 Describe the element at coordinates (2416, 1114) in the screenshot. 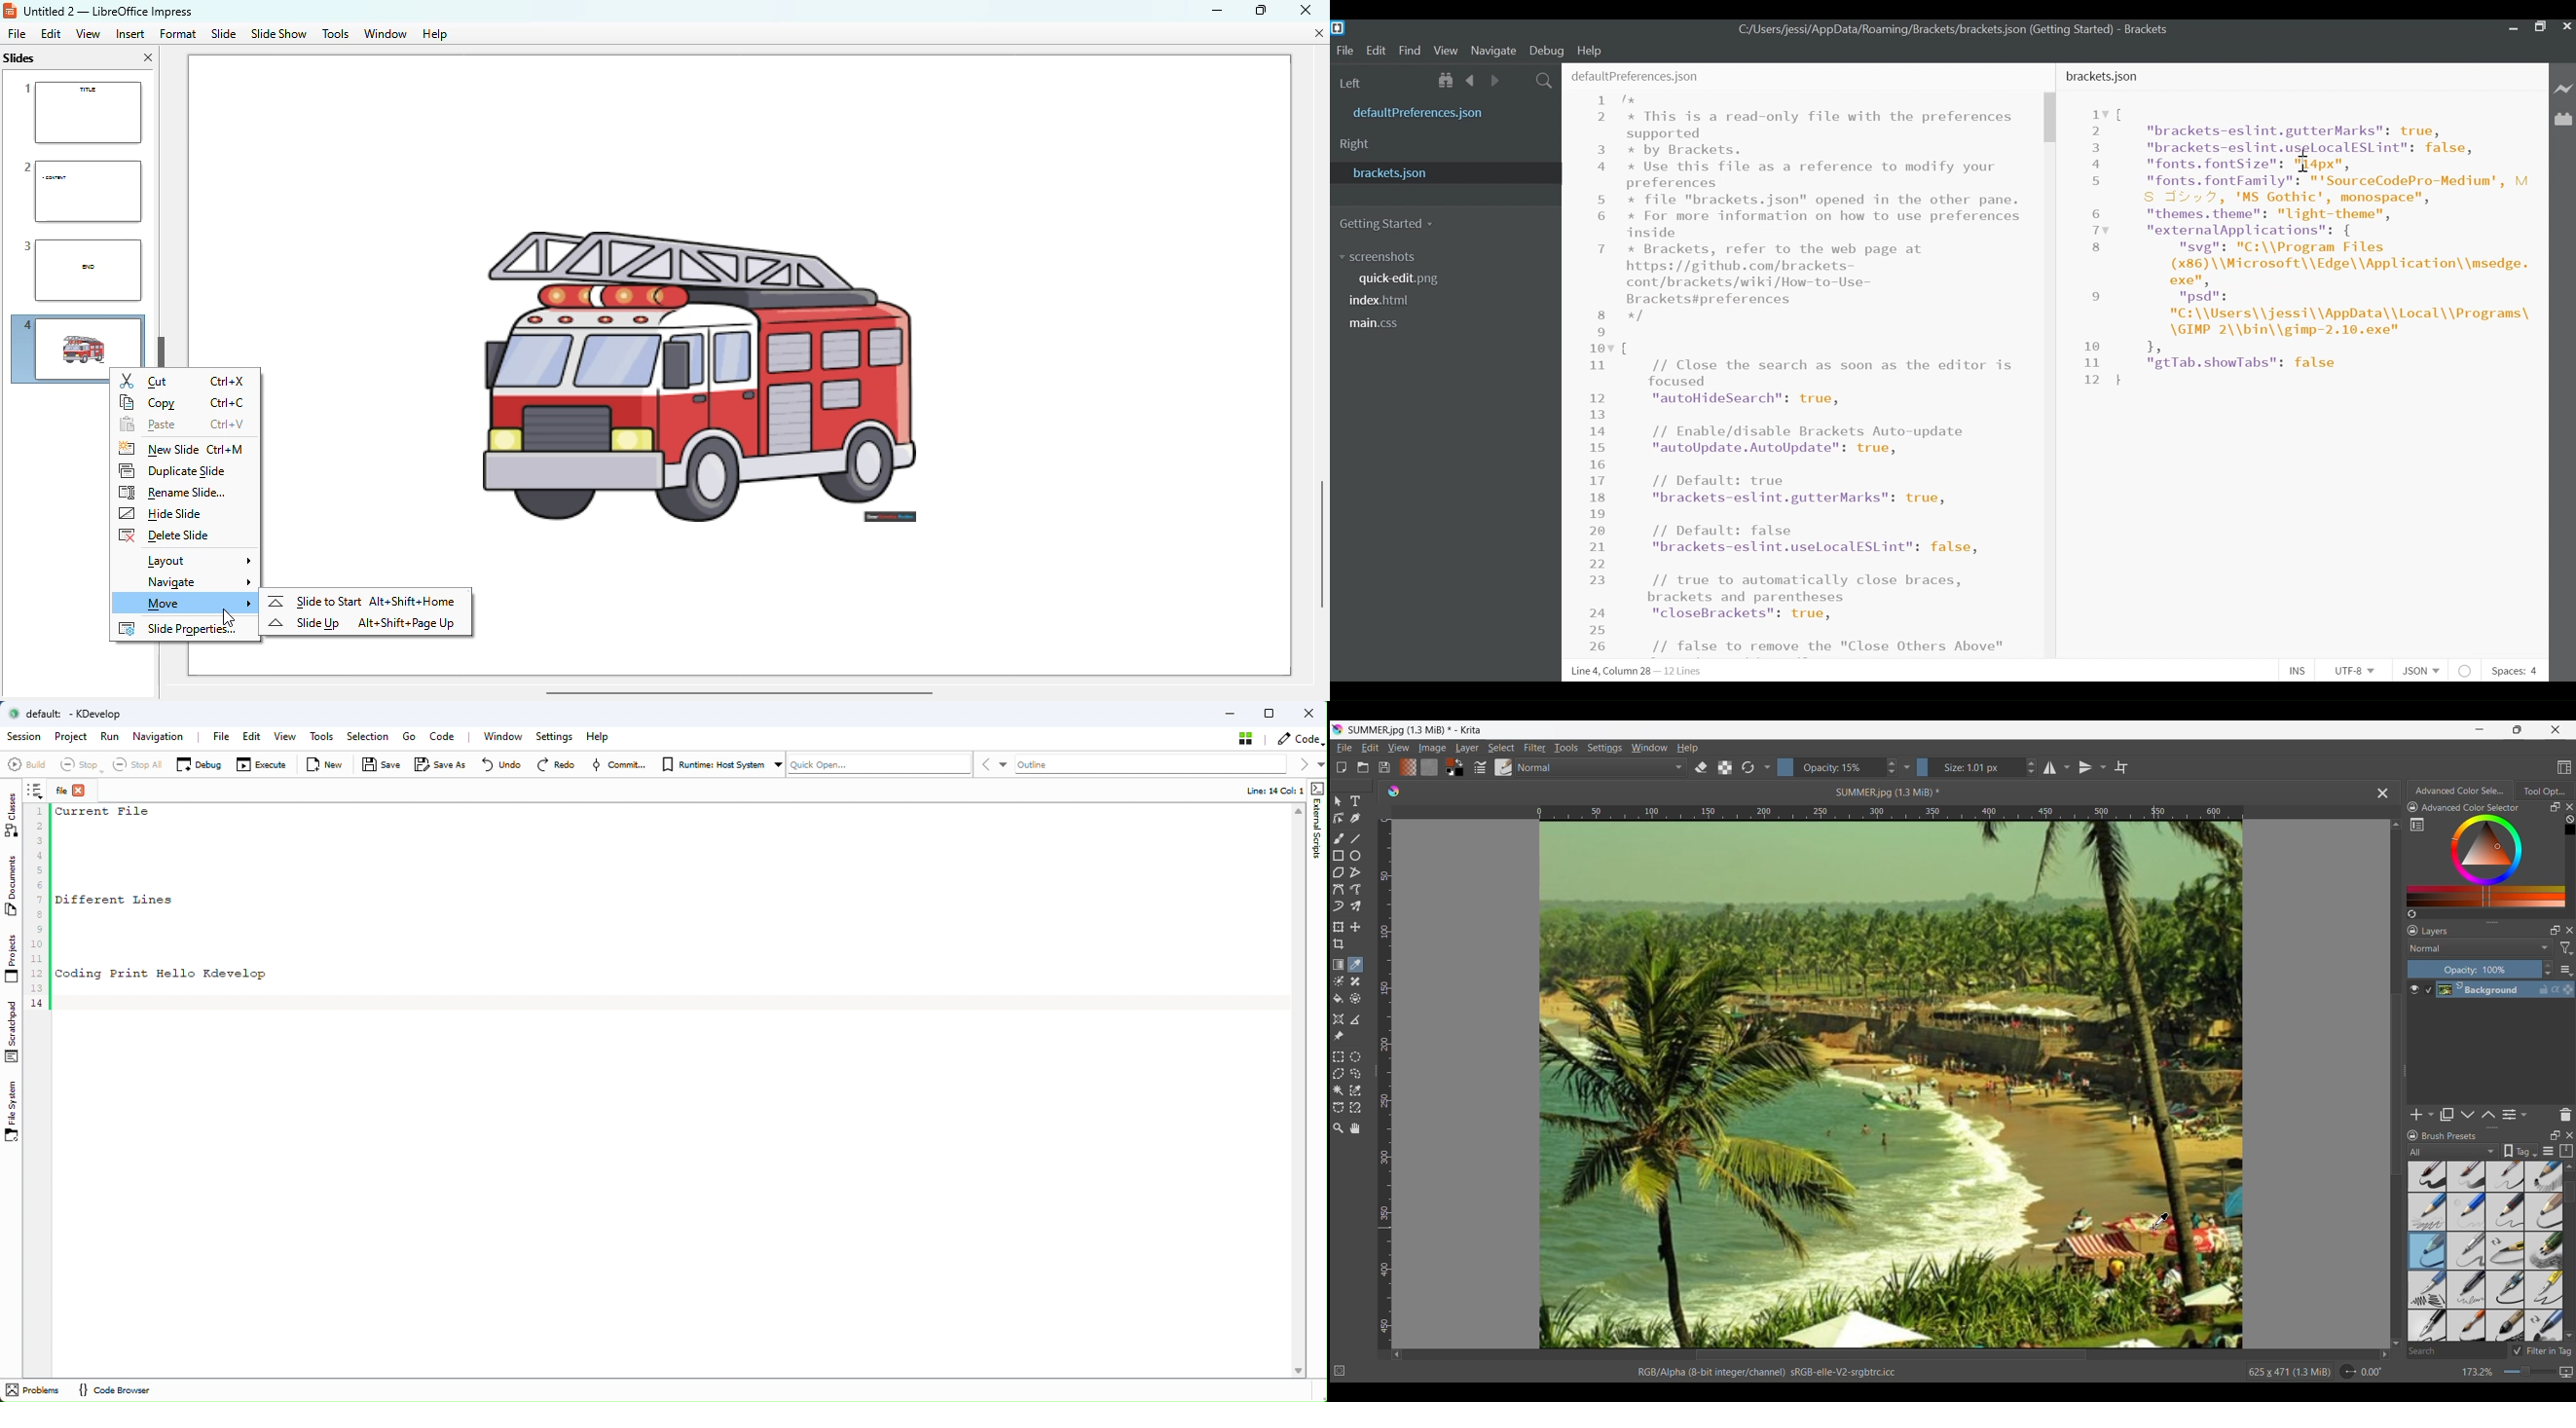

I see `Add` at that location.